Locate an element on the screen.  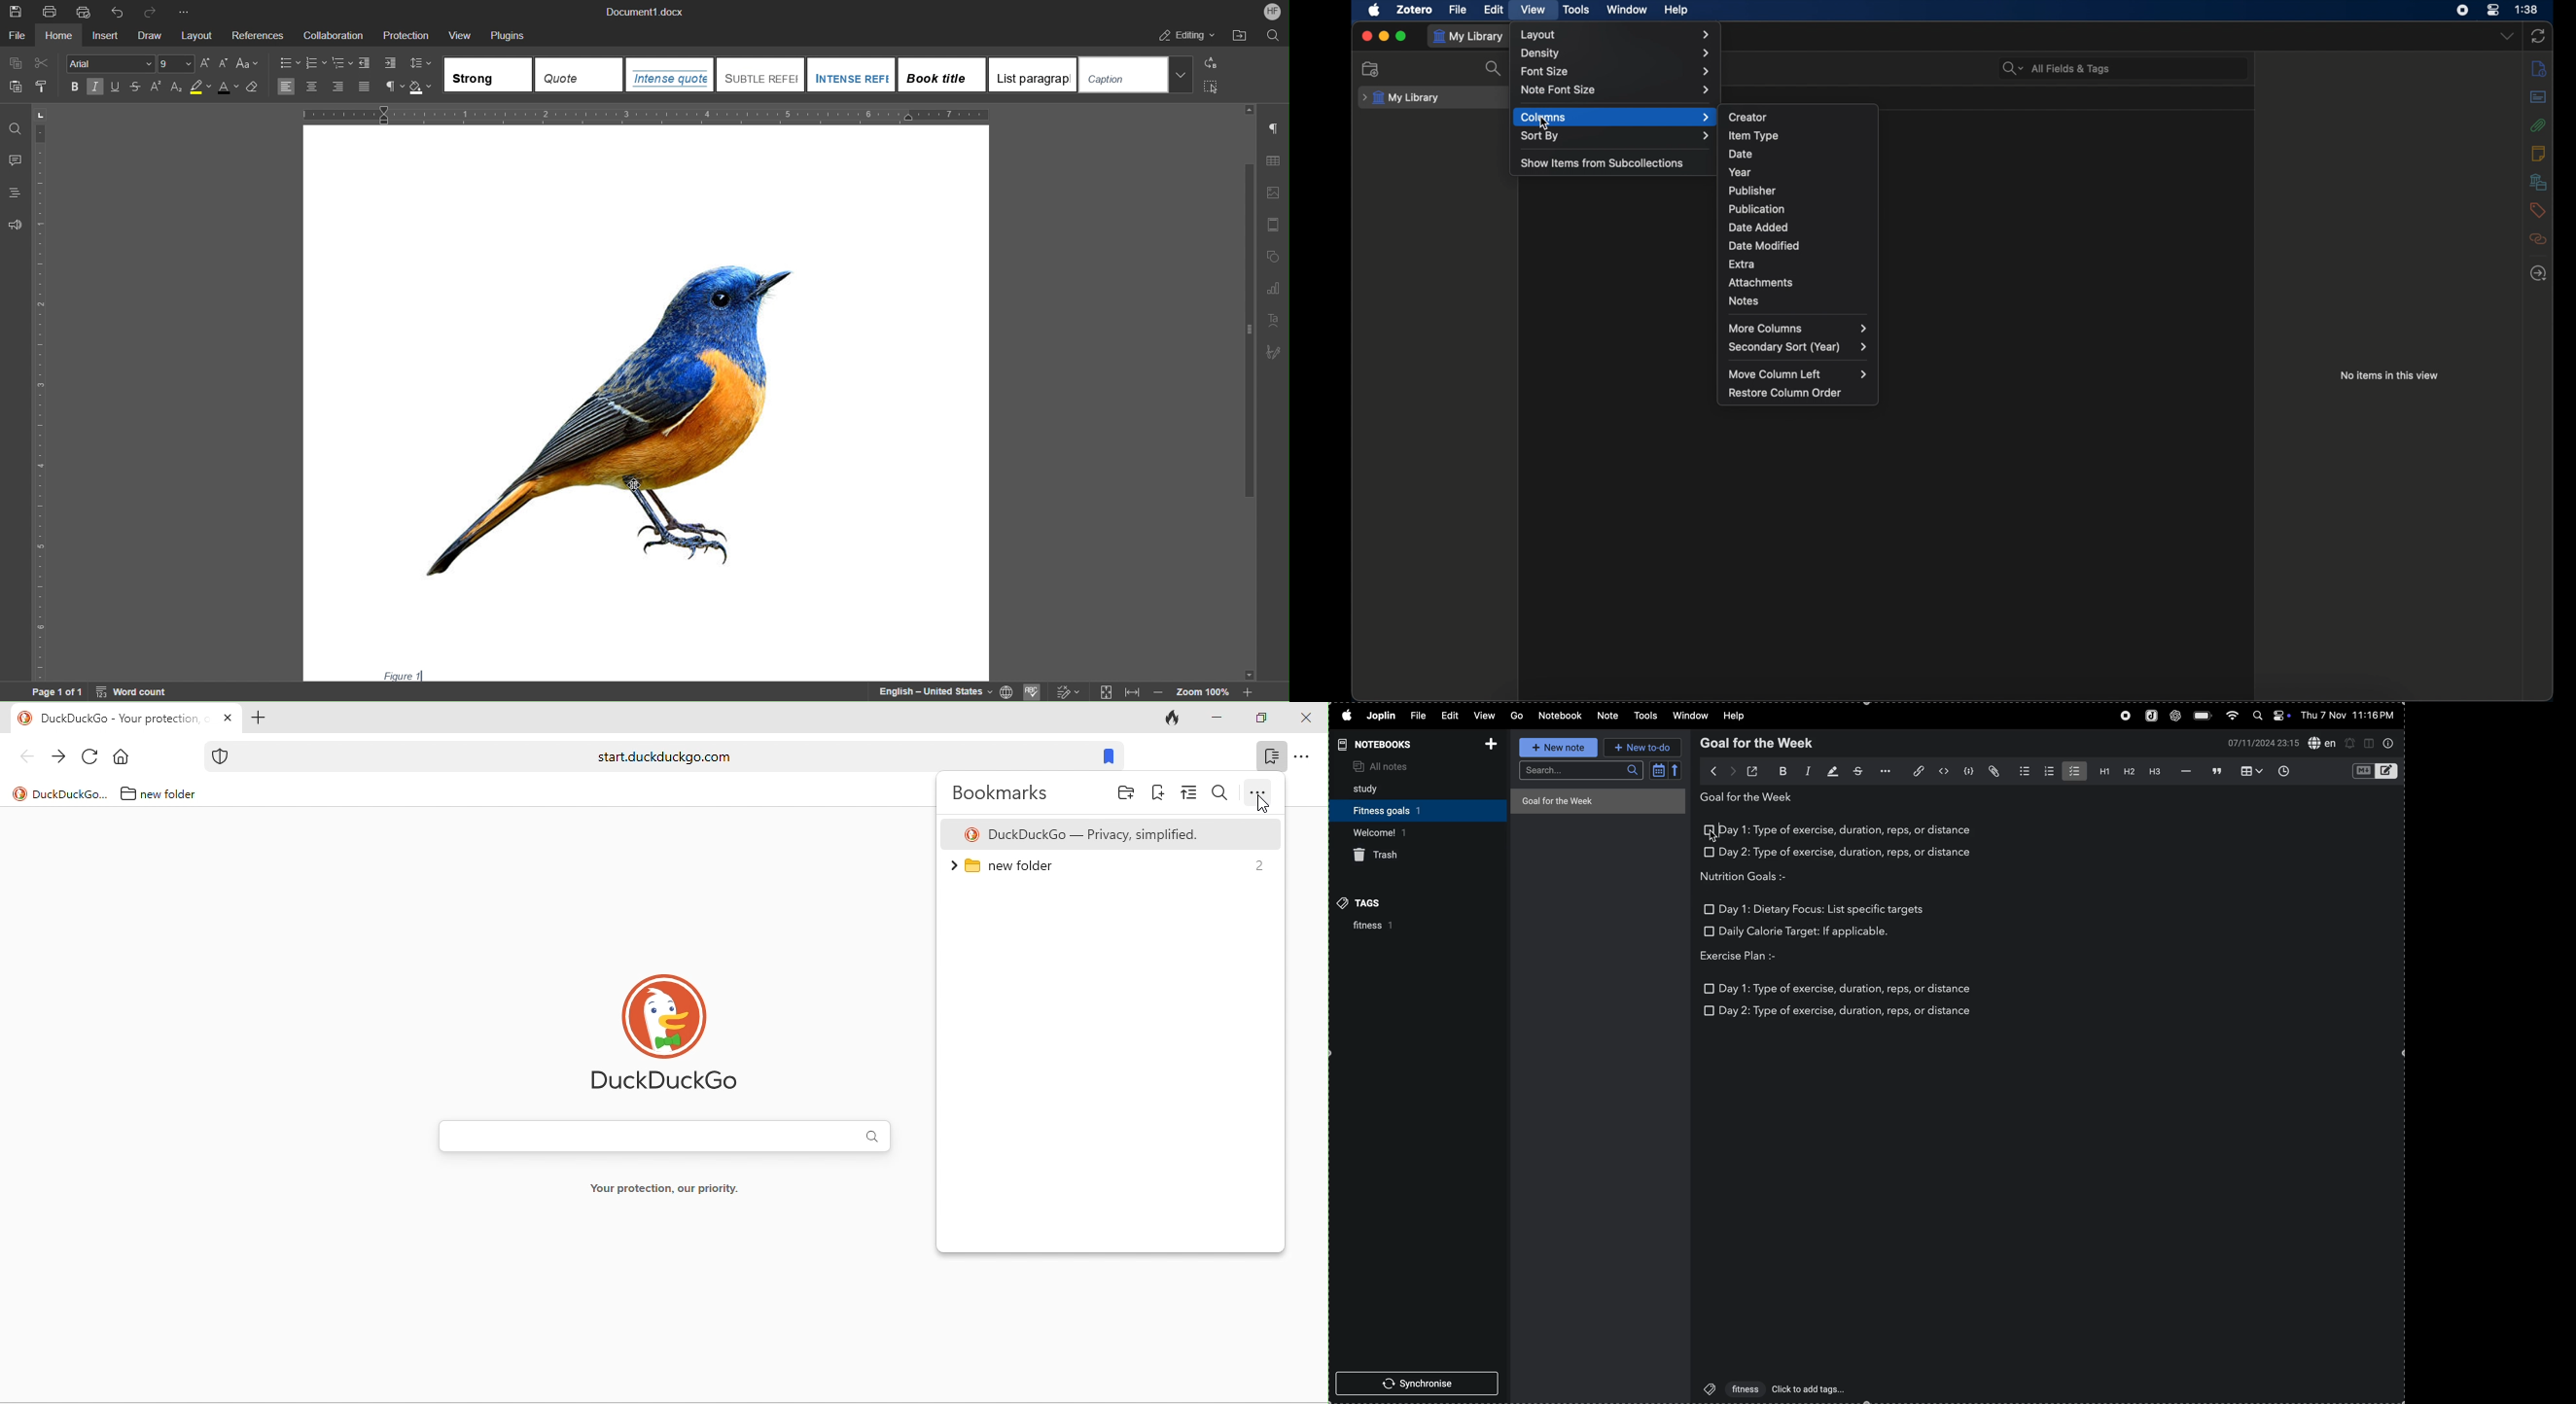
Bold is located at coordinates (76, 87).